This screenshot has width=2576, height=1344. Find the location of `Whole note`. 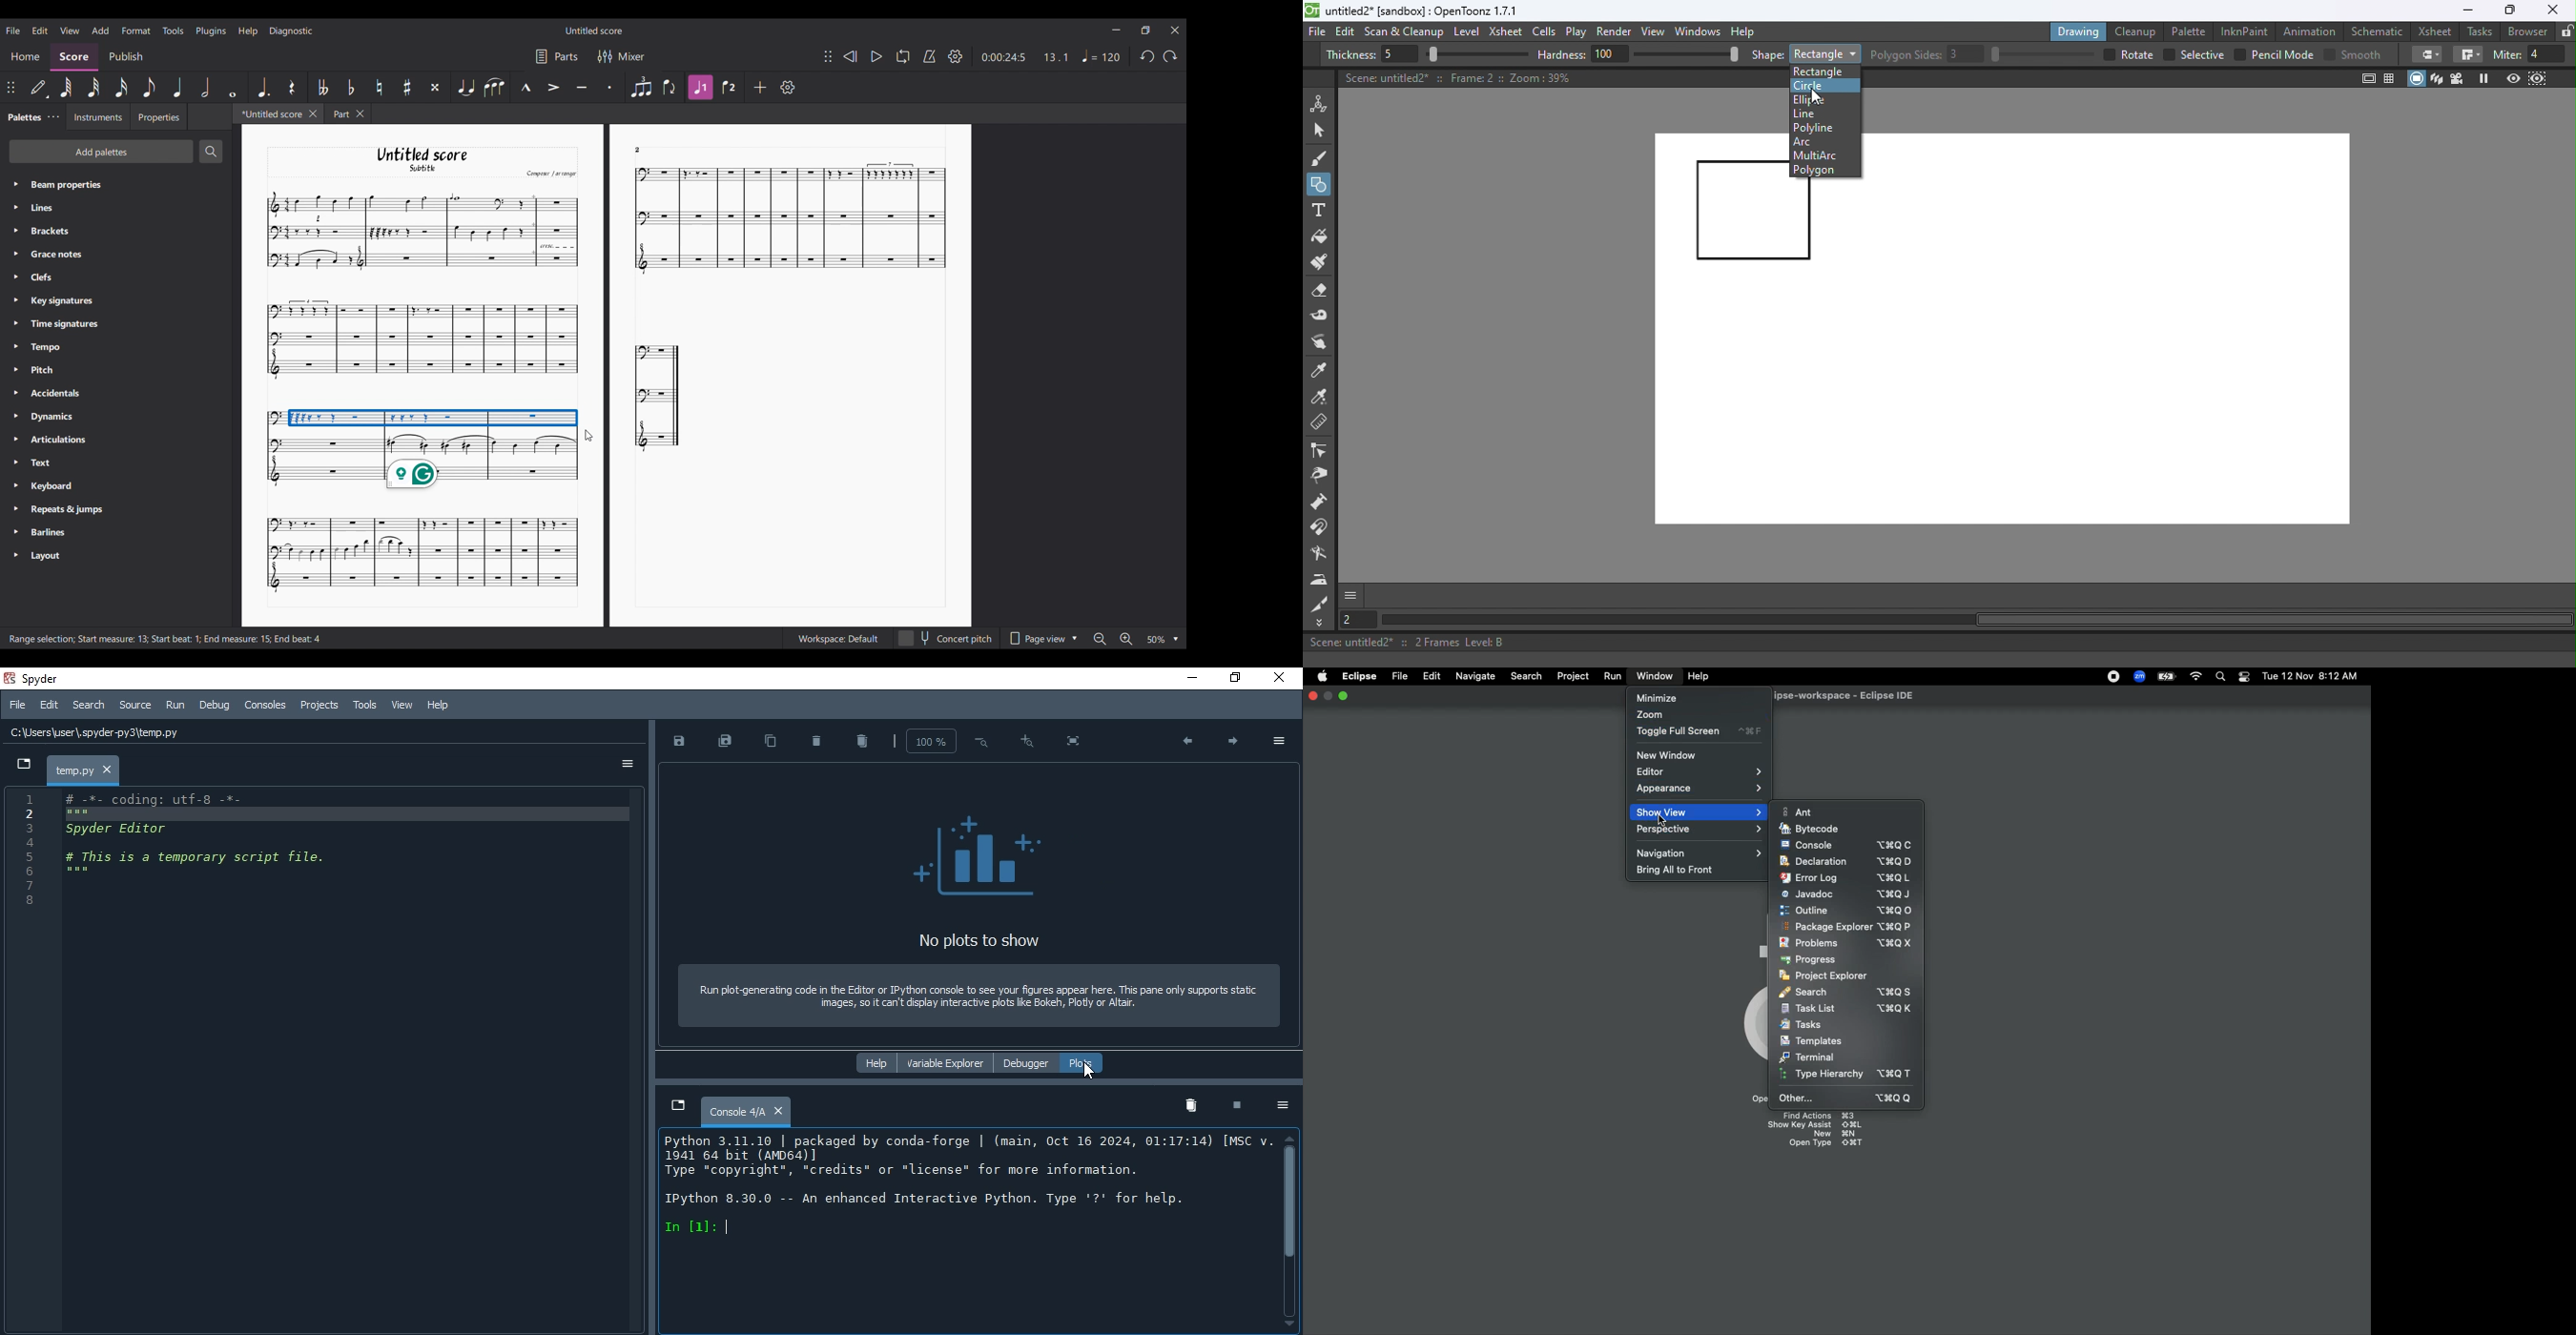

Whole note is located at coordinates (233, 88).